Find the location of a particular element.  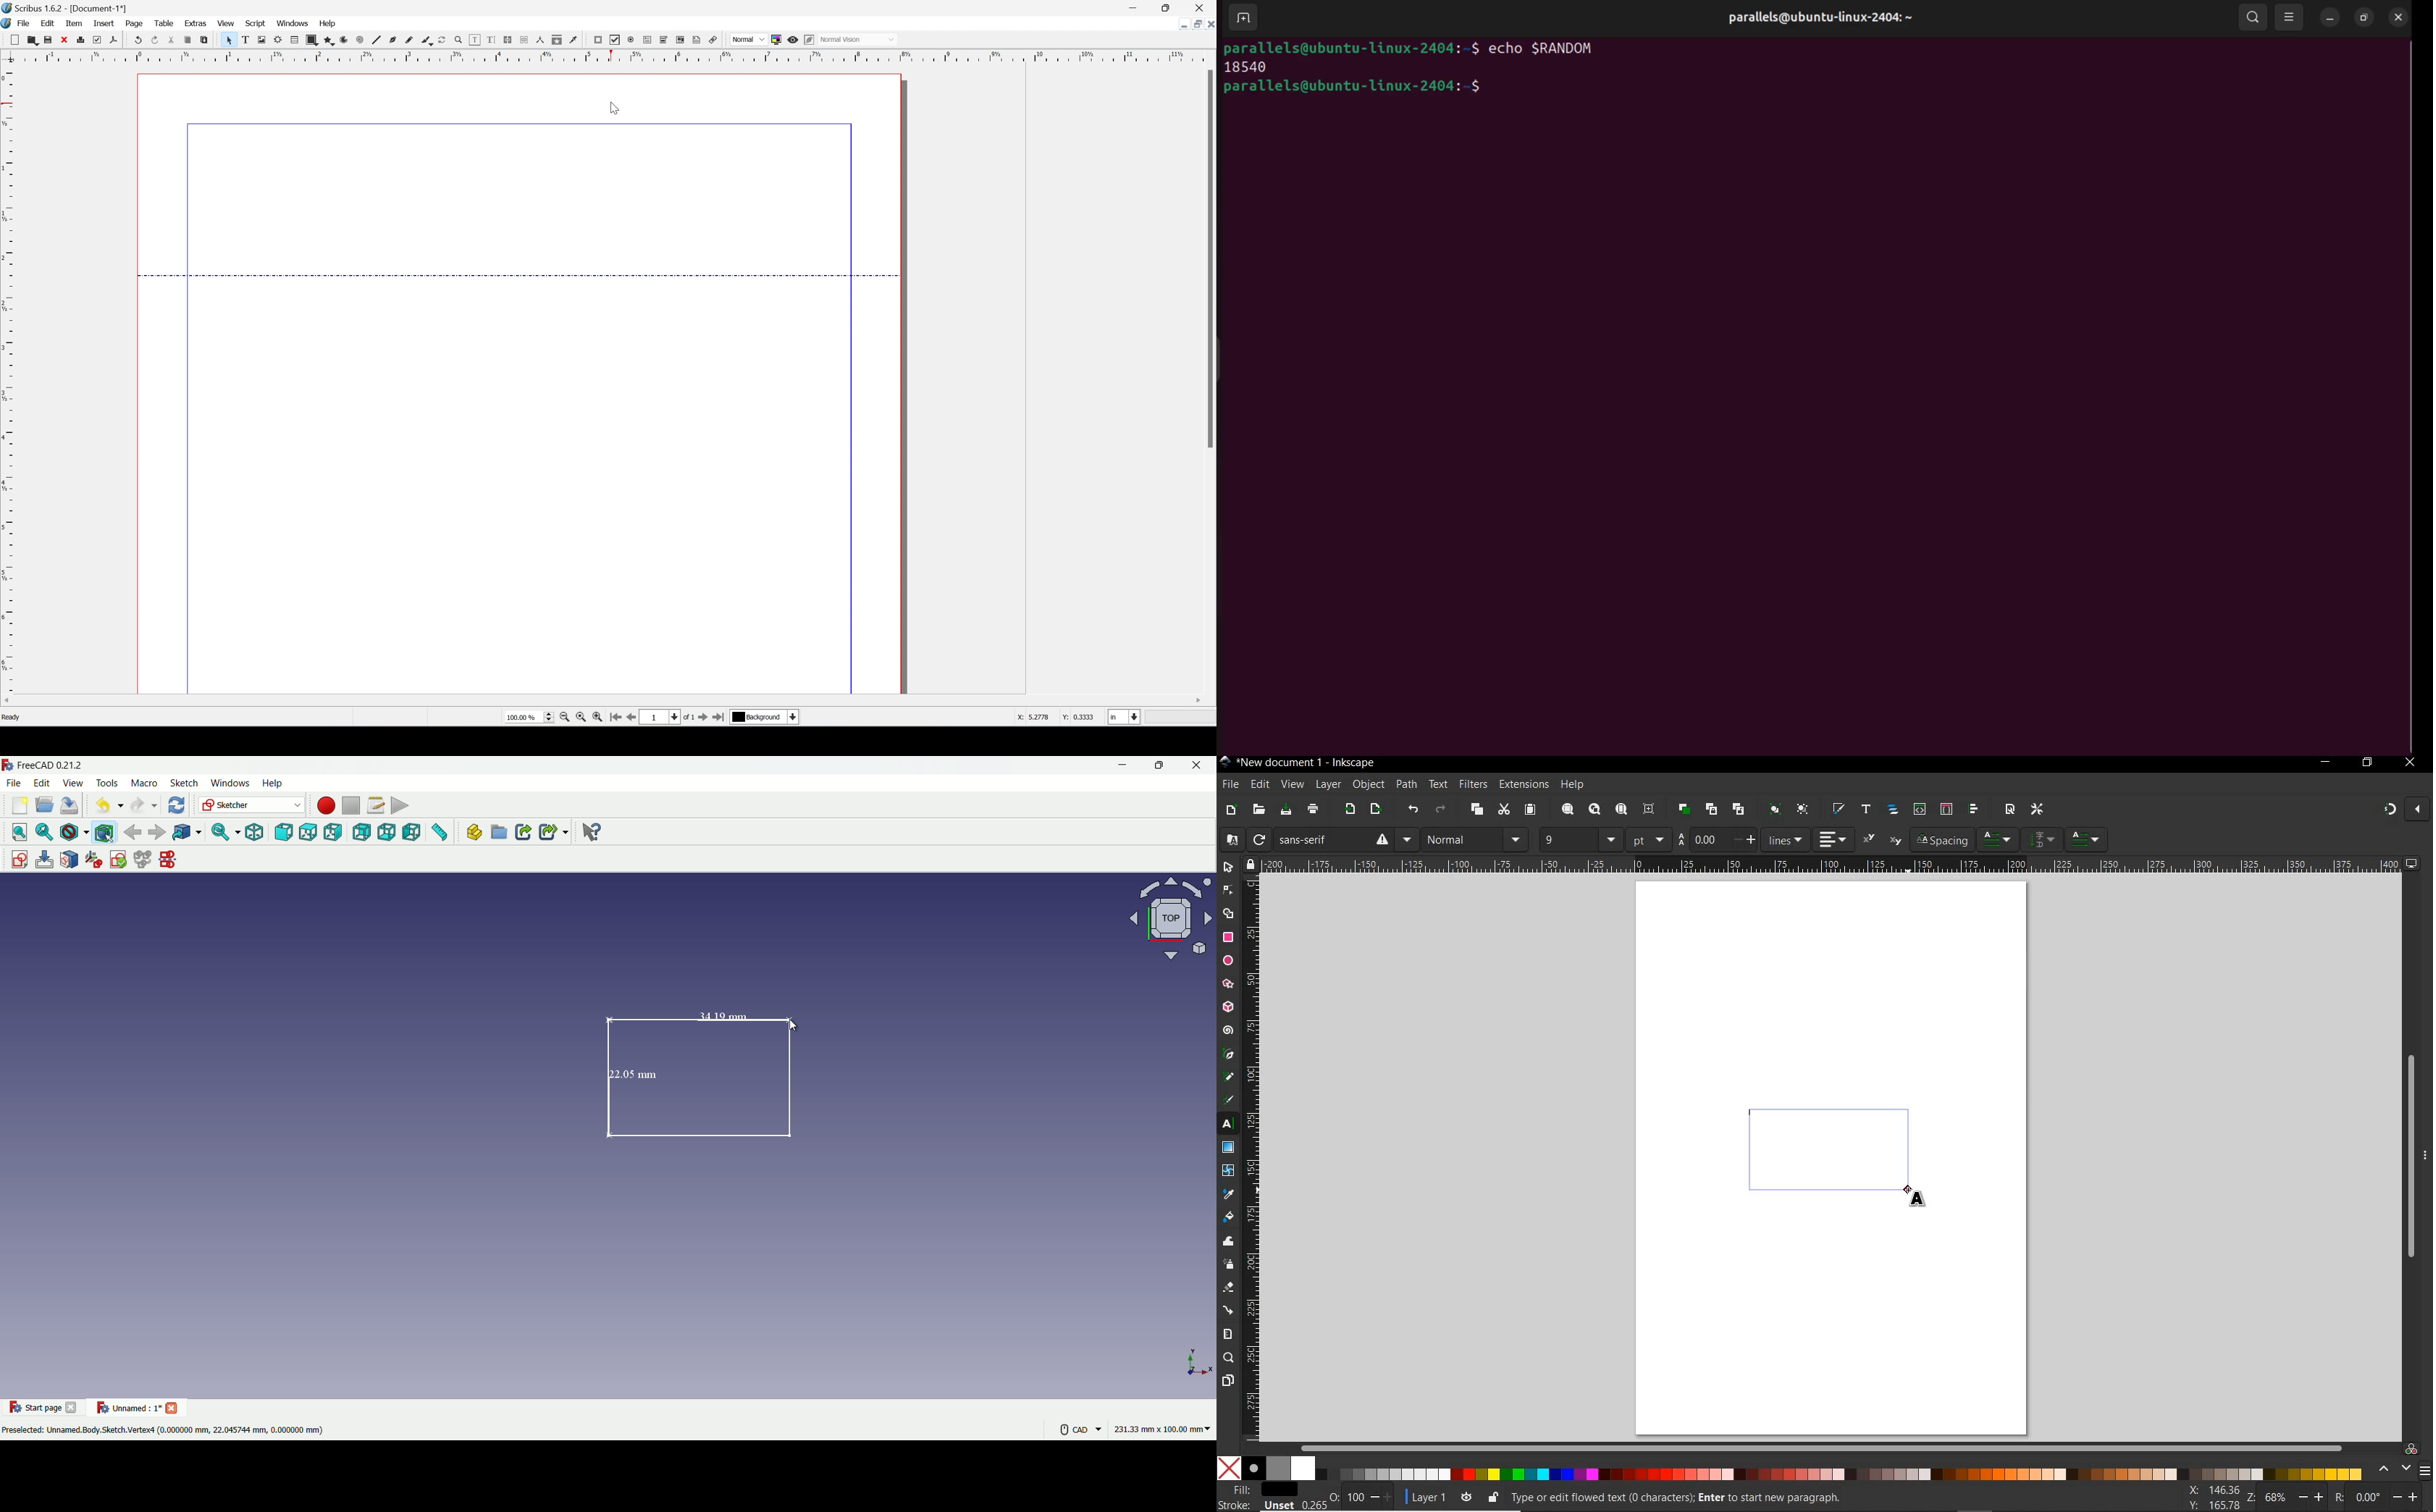

help is located at coordinates (1573, 785).